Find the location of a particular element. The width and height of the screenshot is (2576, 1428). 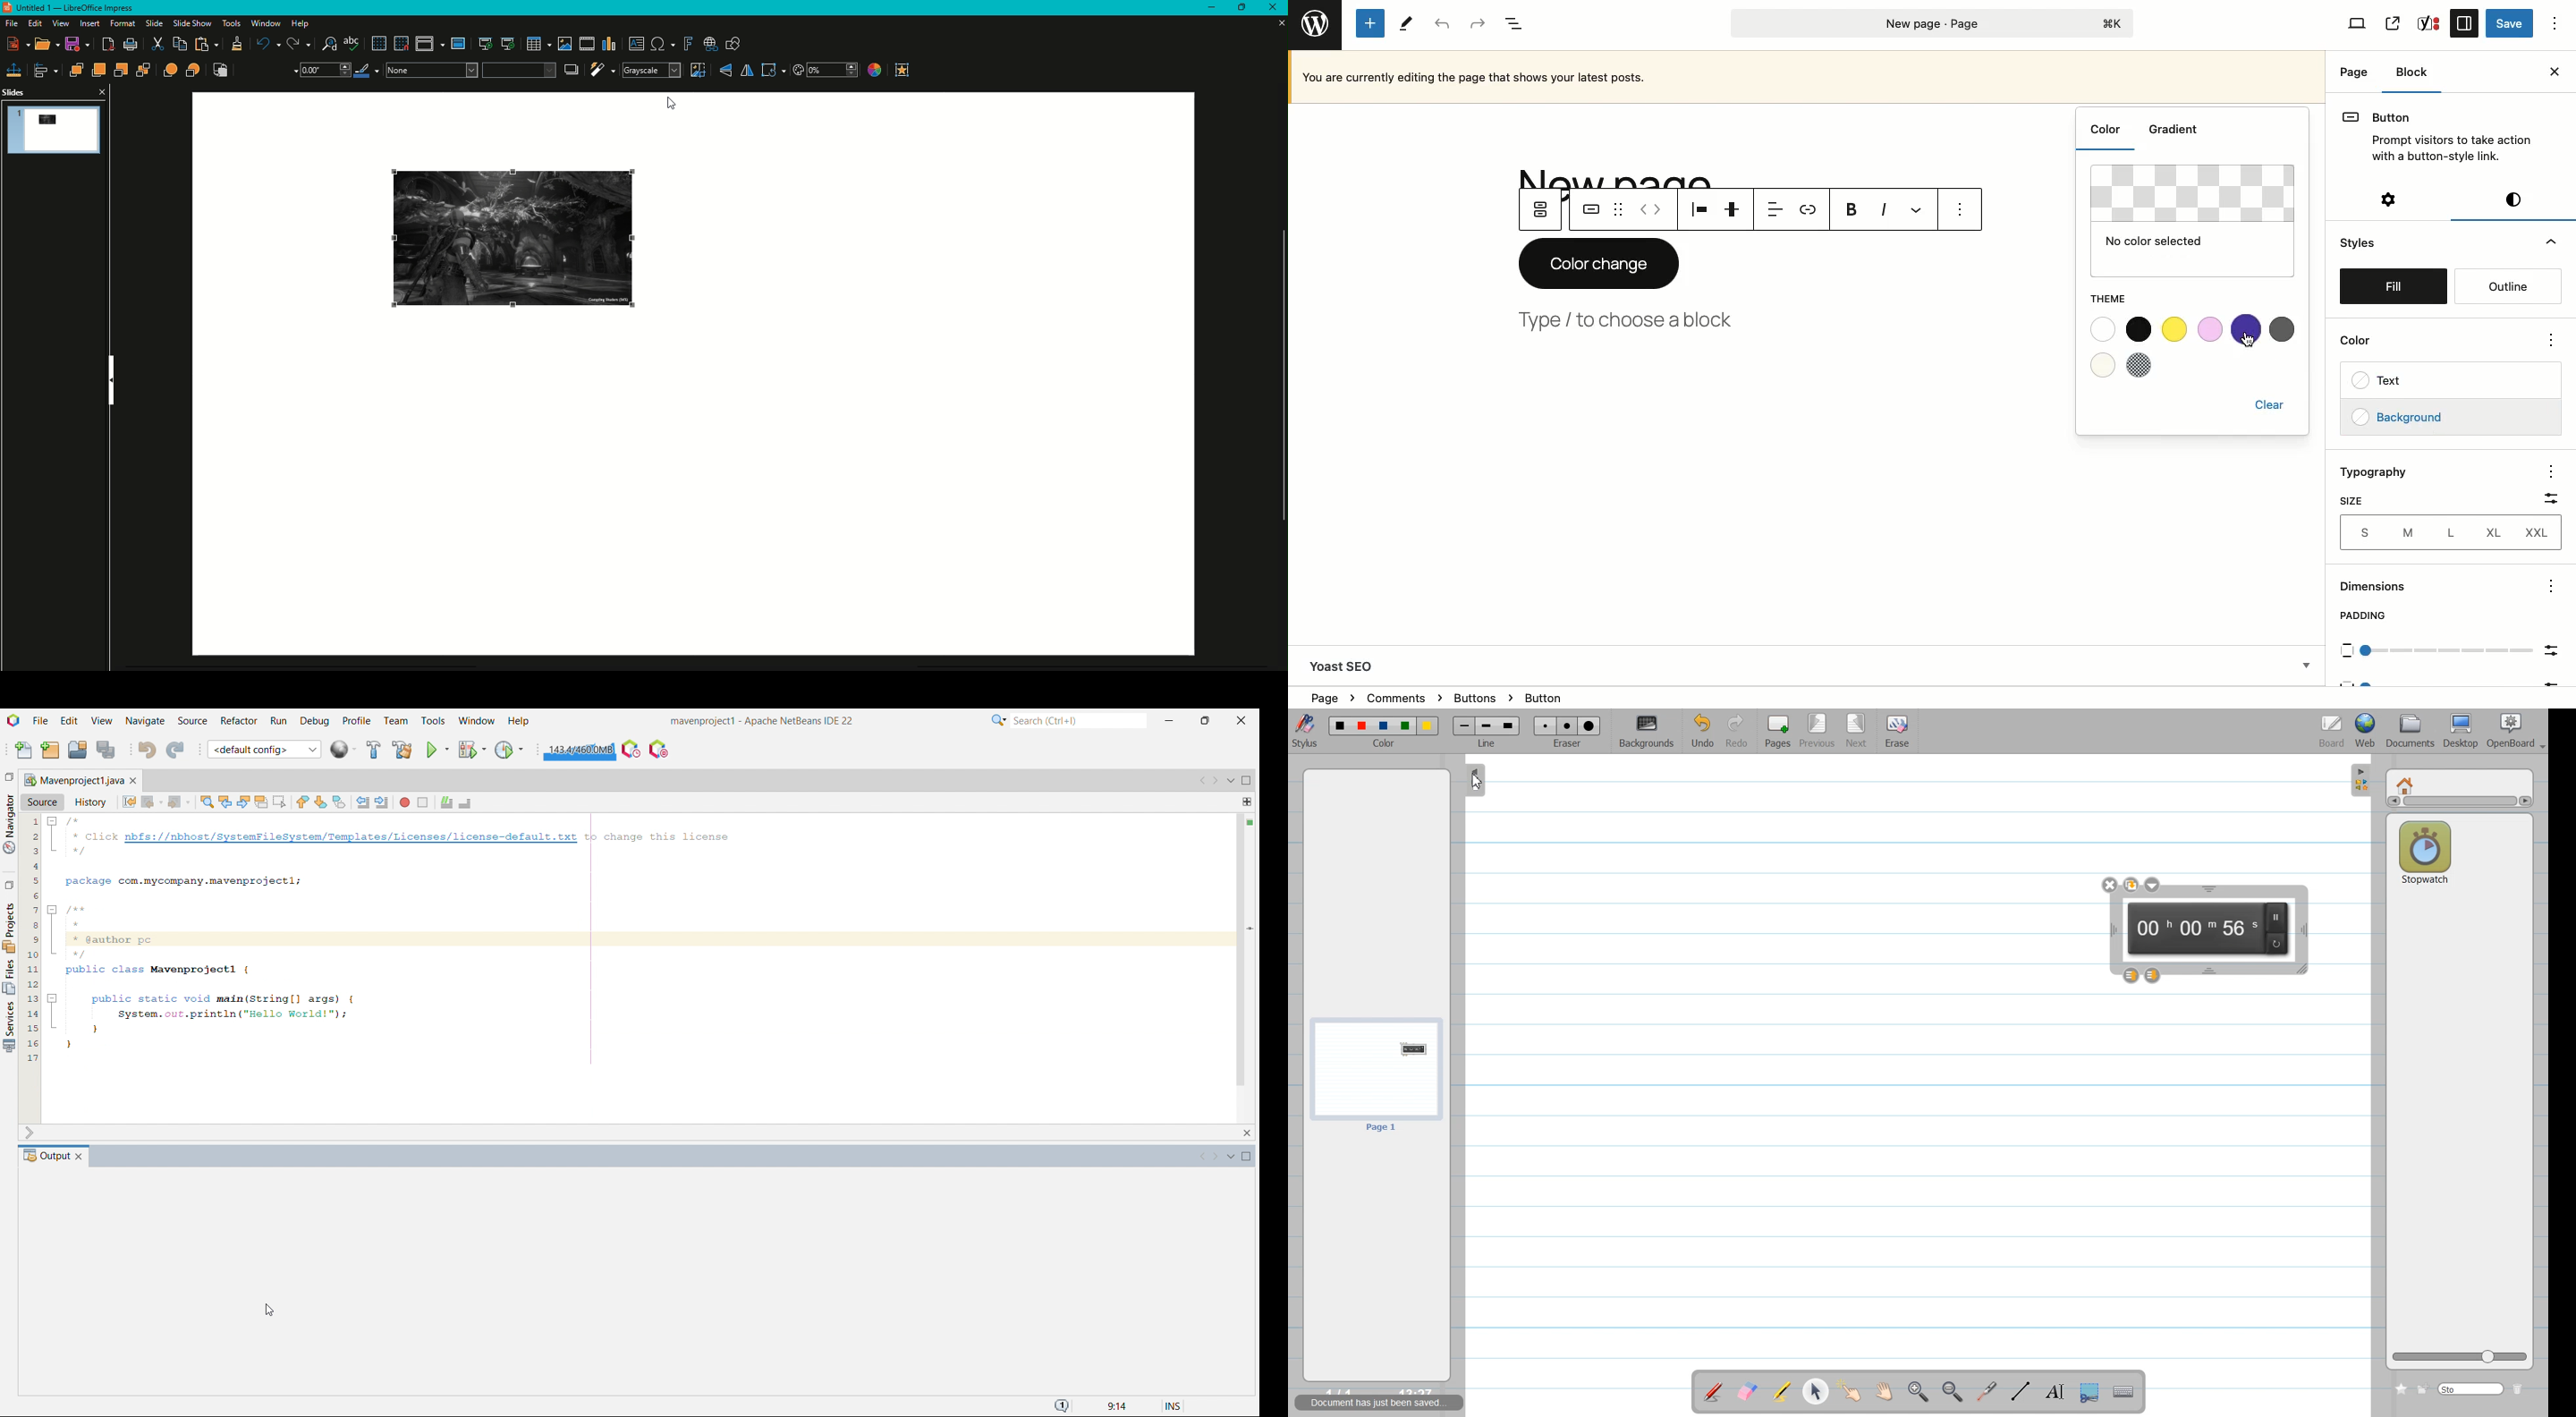

Typography is located at coordinates (2382, 471).